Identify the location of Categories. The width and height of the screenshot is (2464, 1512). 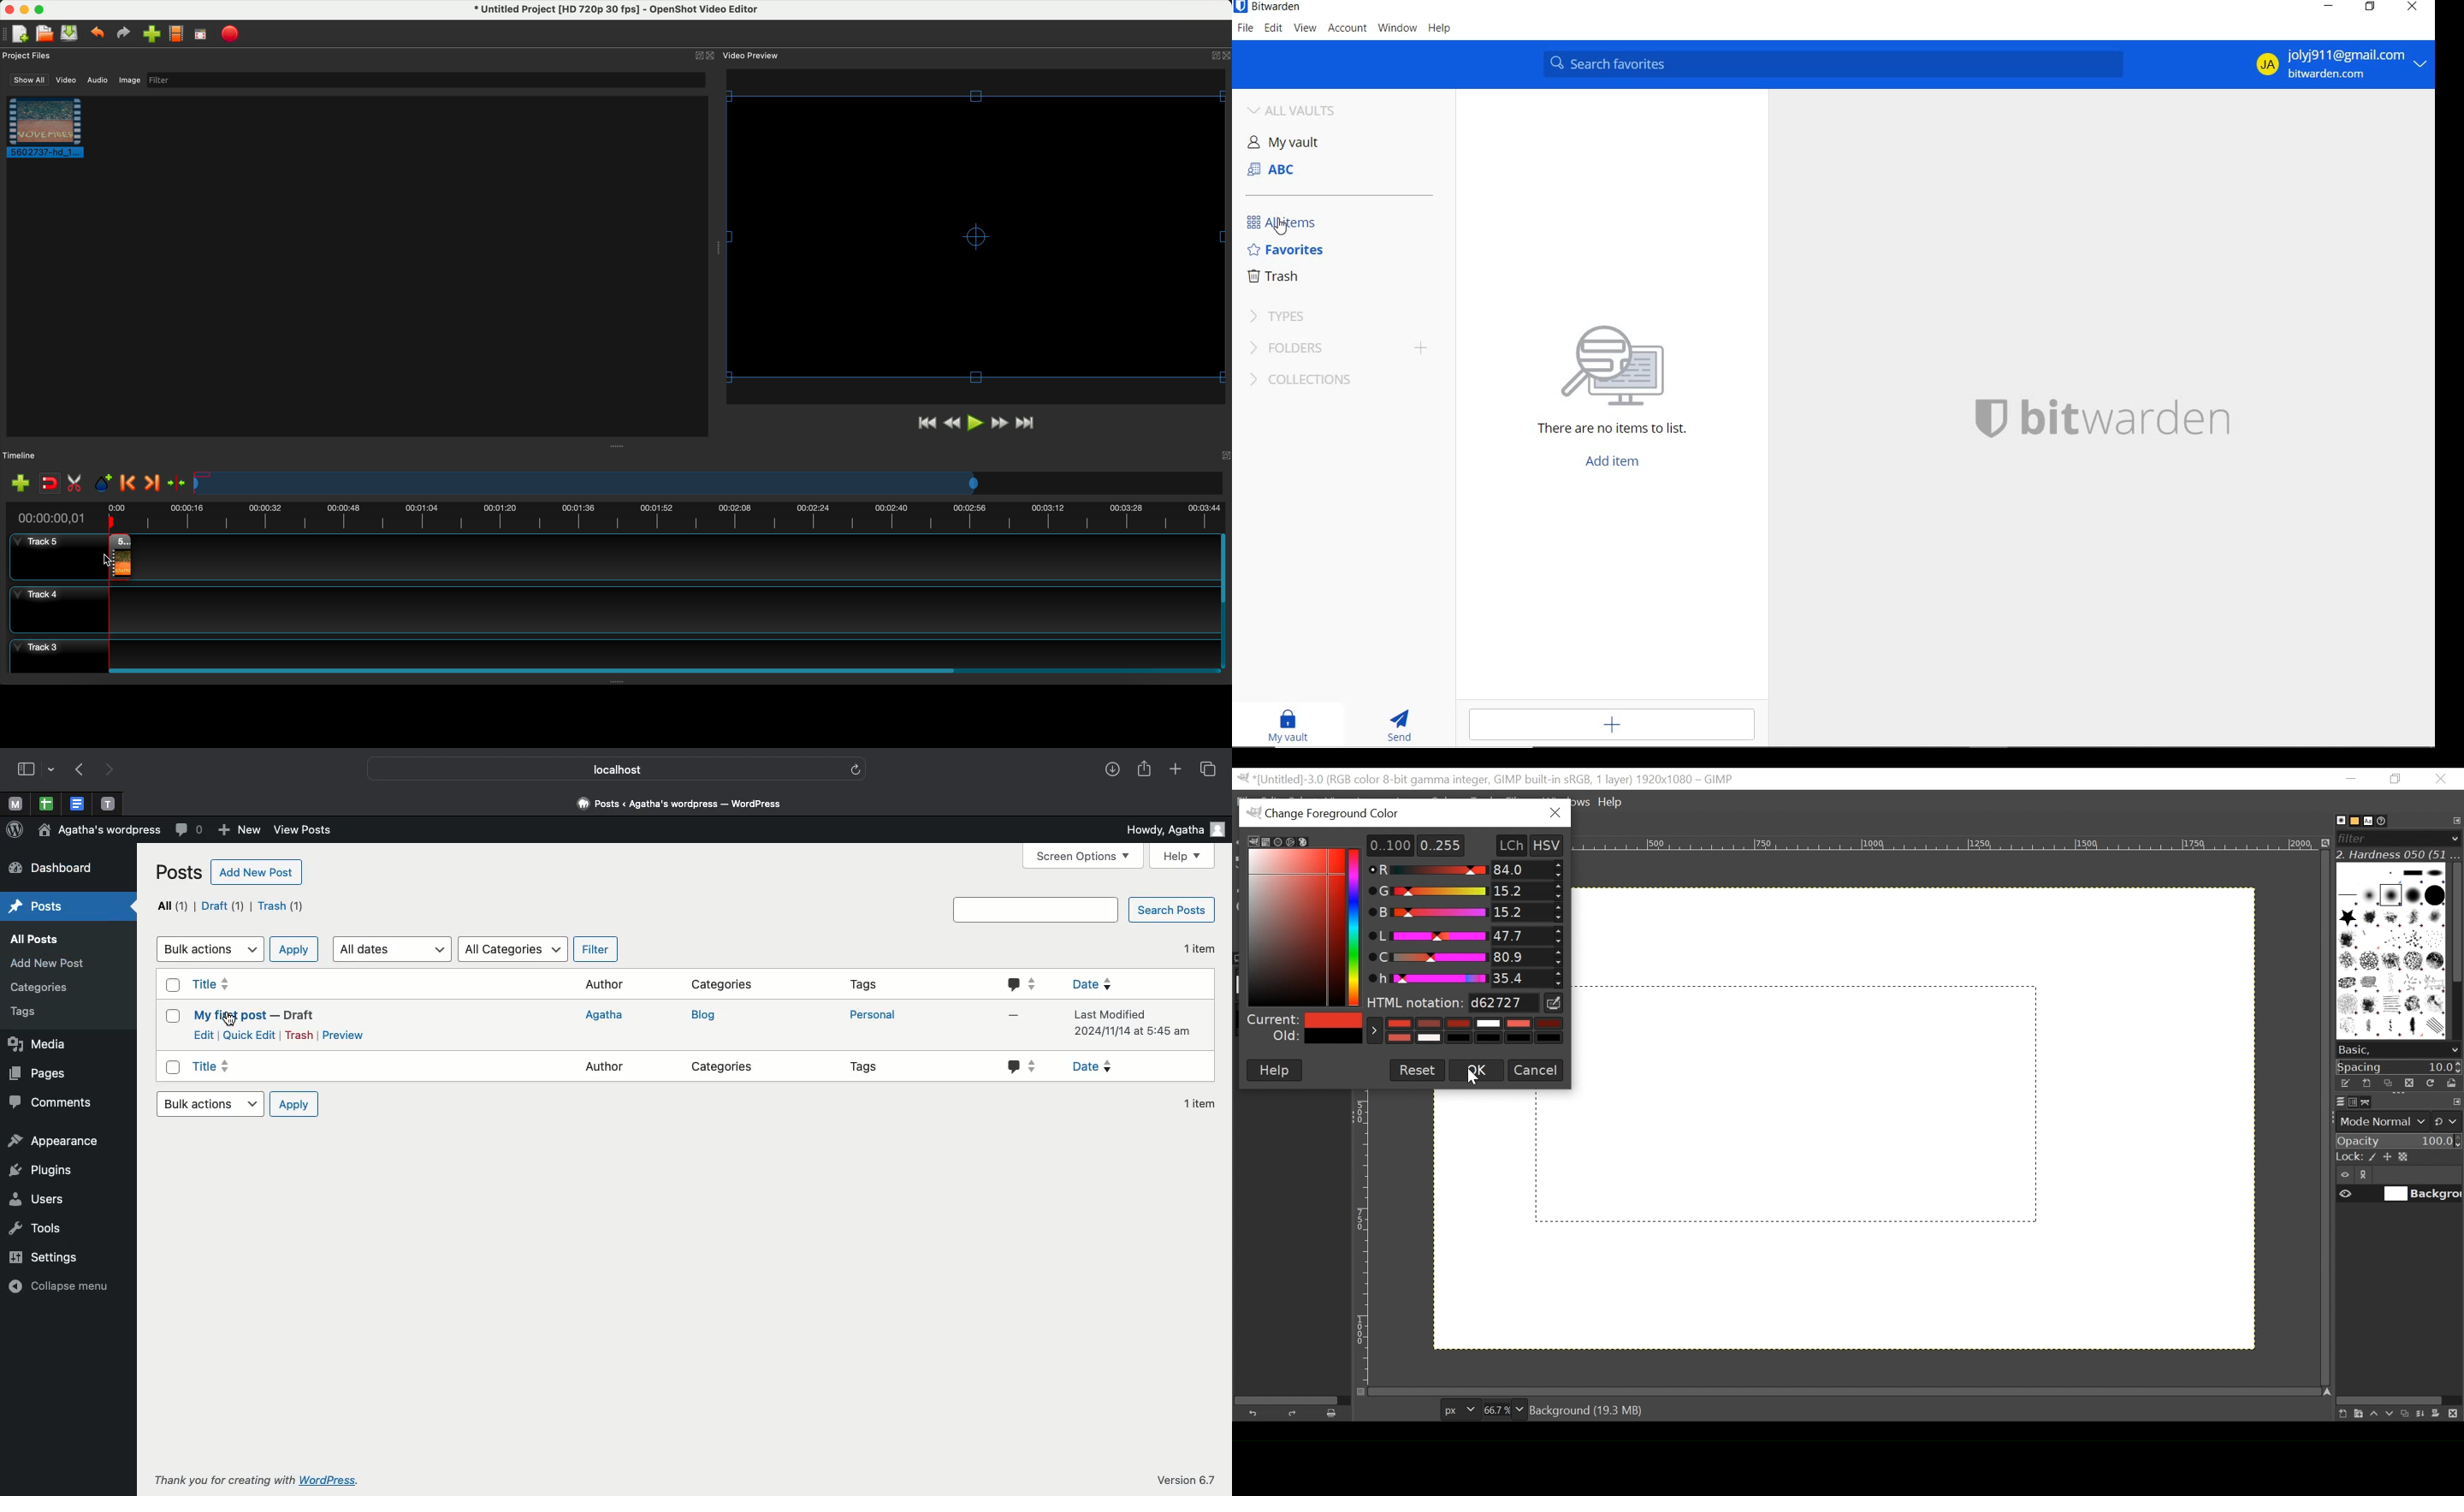
(44, 985).